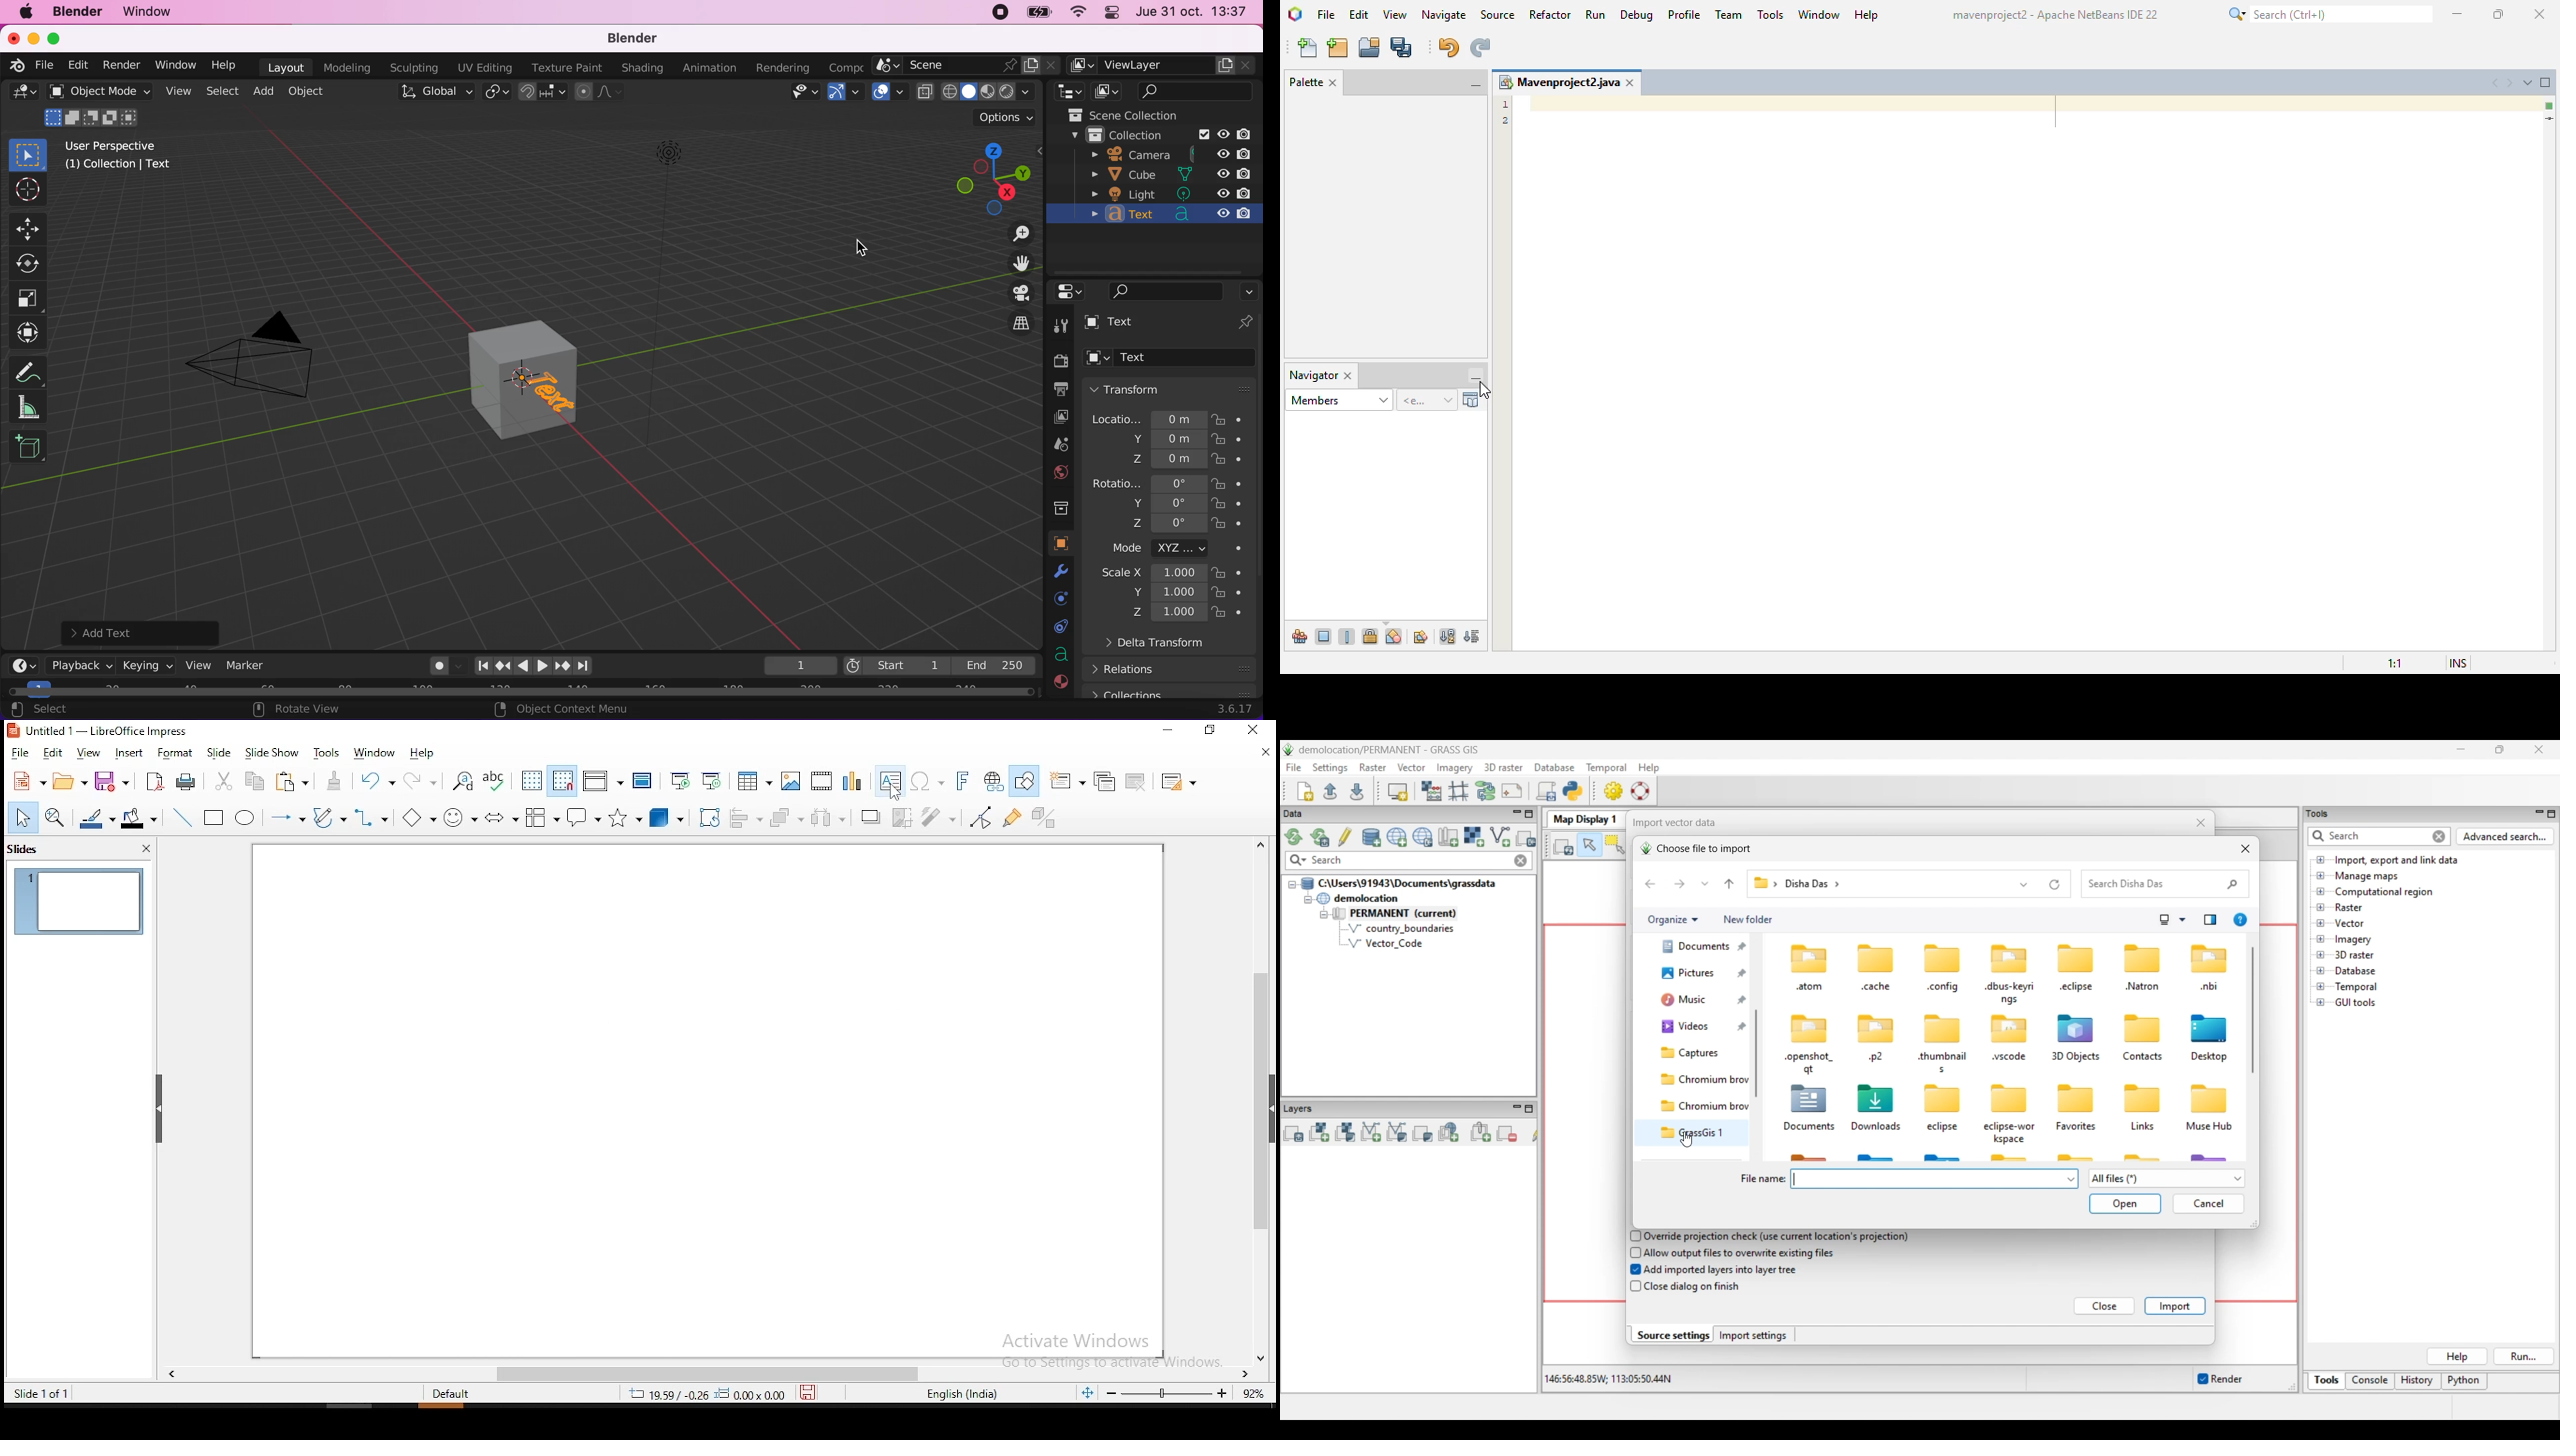  Describe the element at coordinates (327, 753) in the screenshot. I see `tools` at that location.